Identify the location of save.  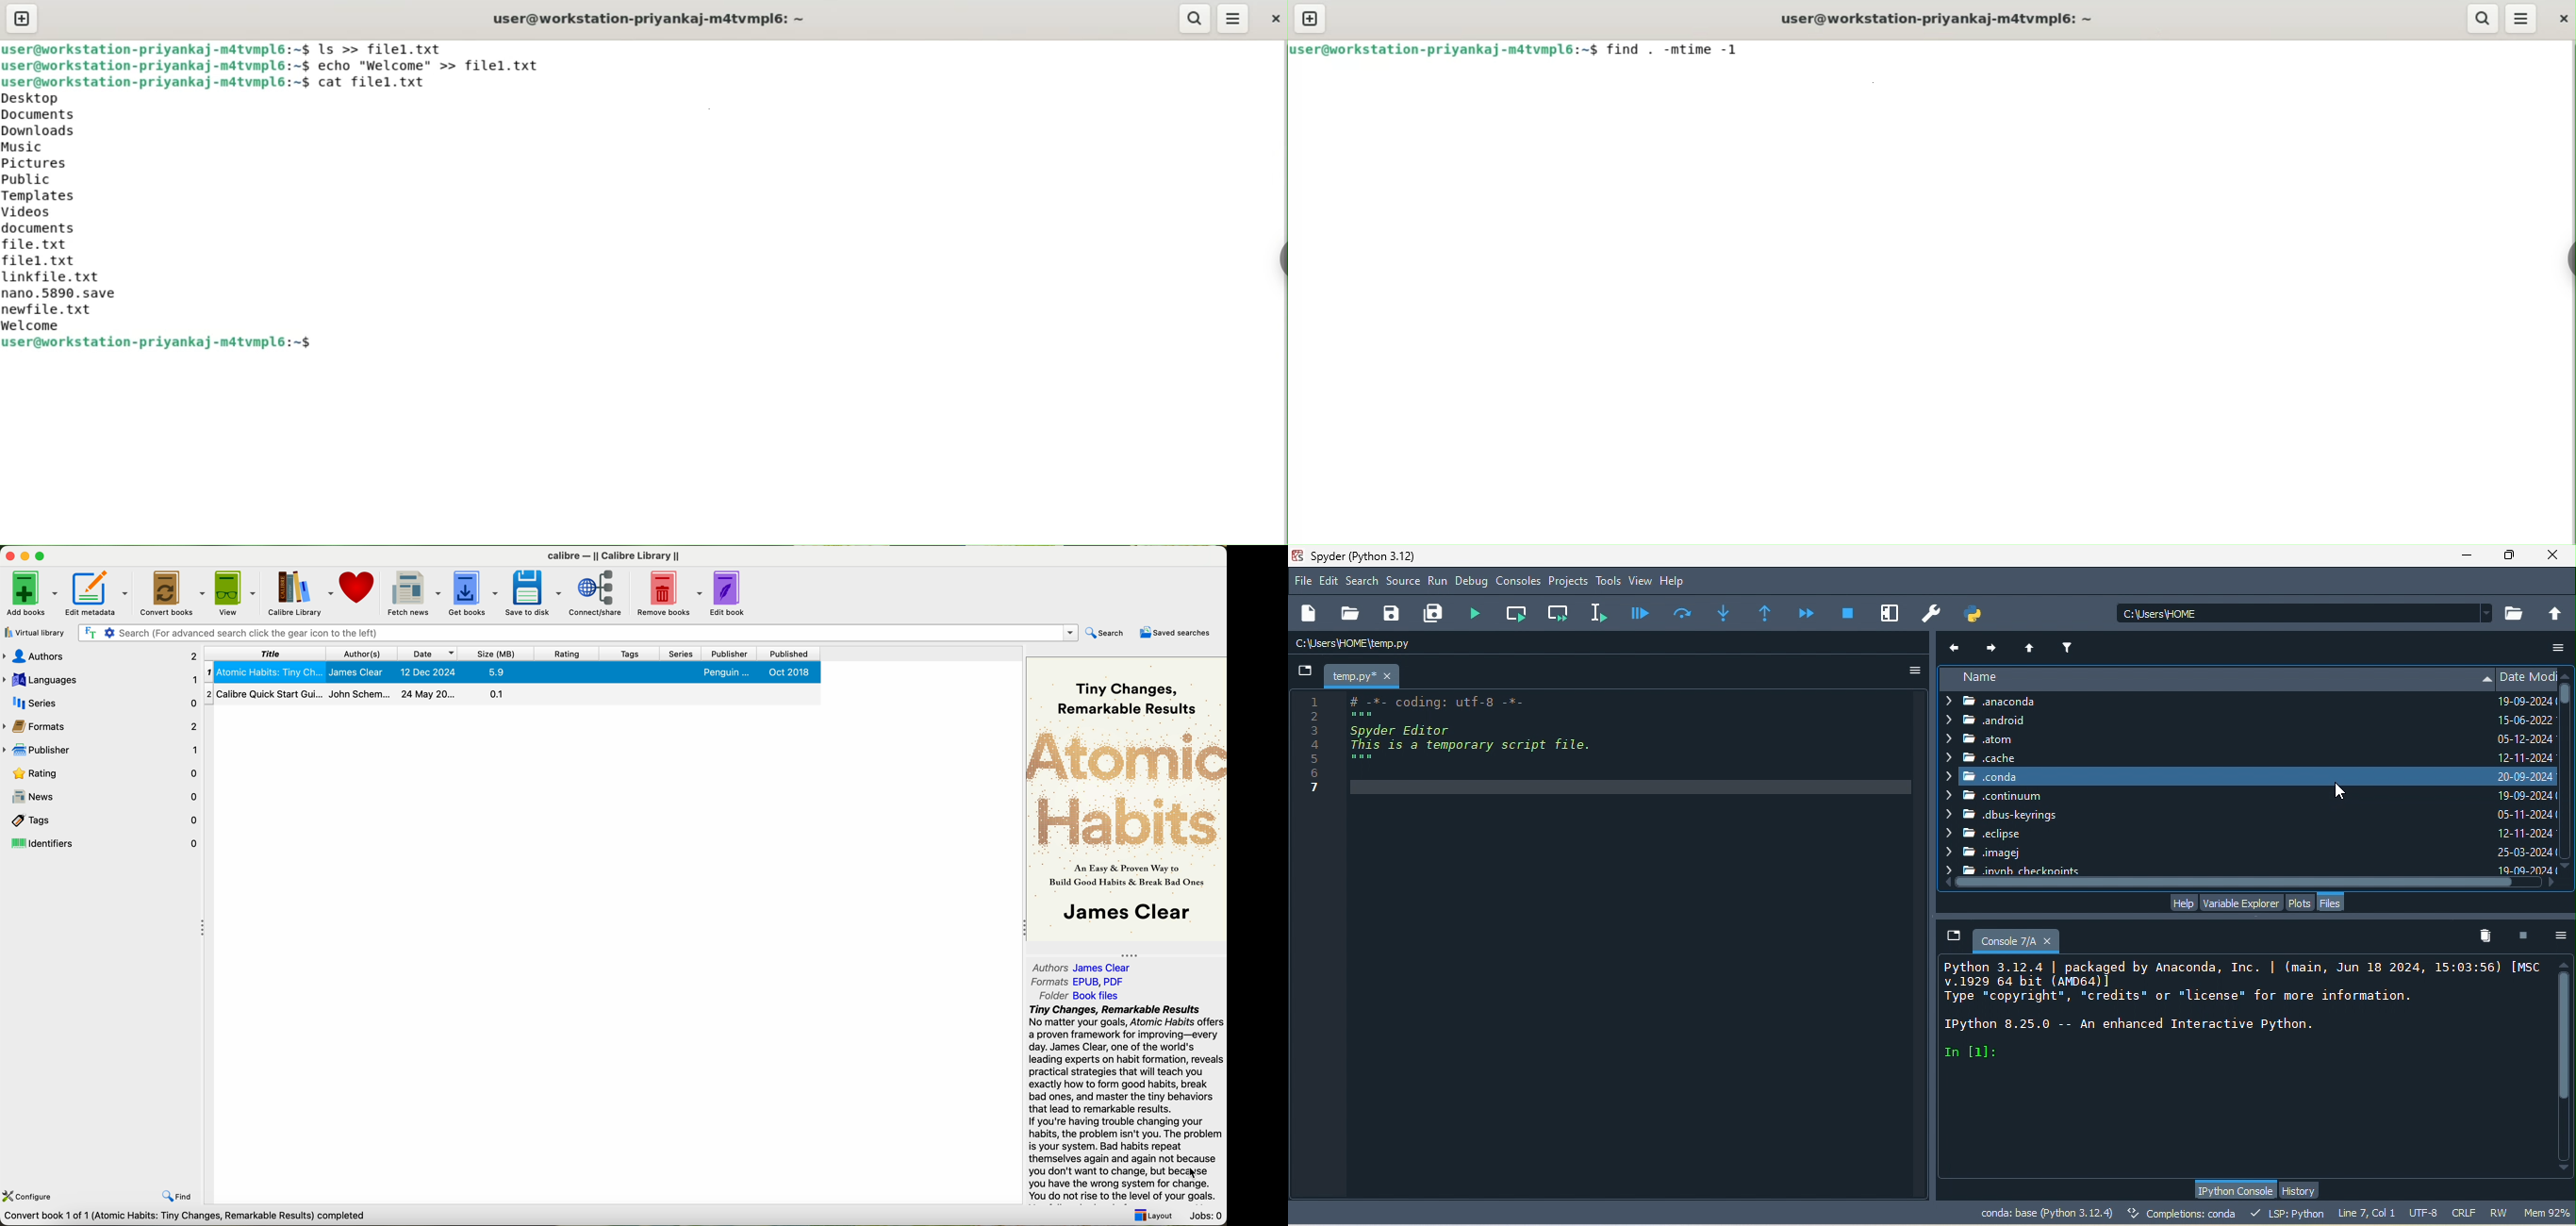
(1393, 614).